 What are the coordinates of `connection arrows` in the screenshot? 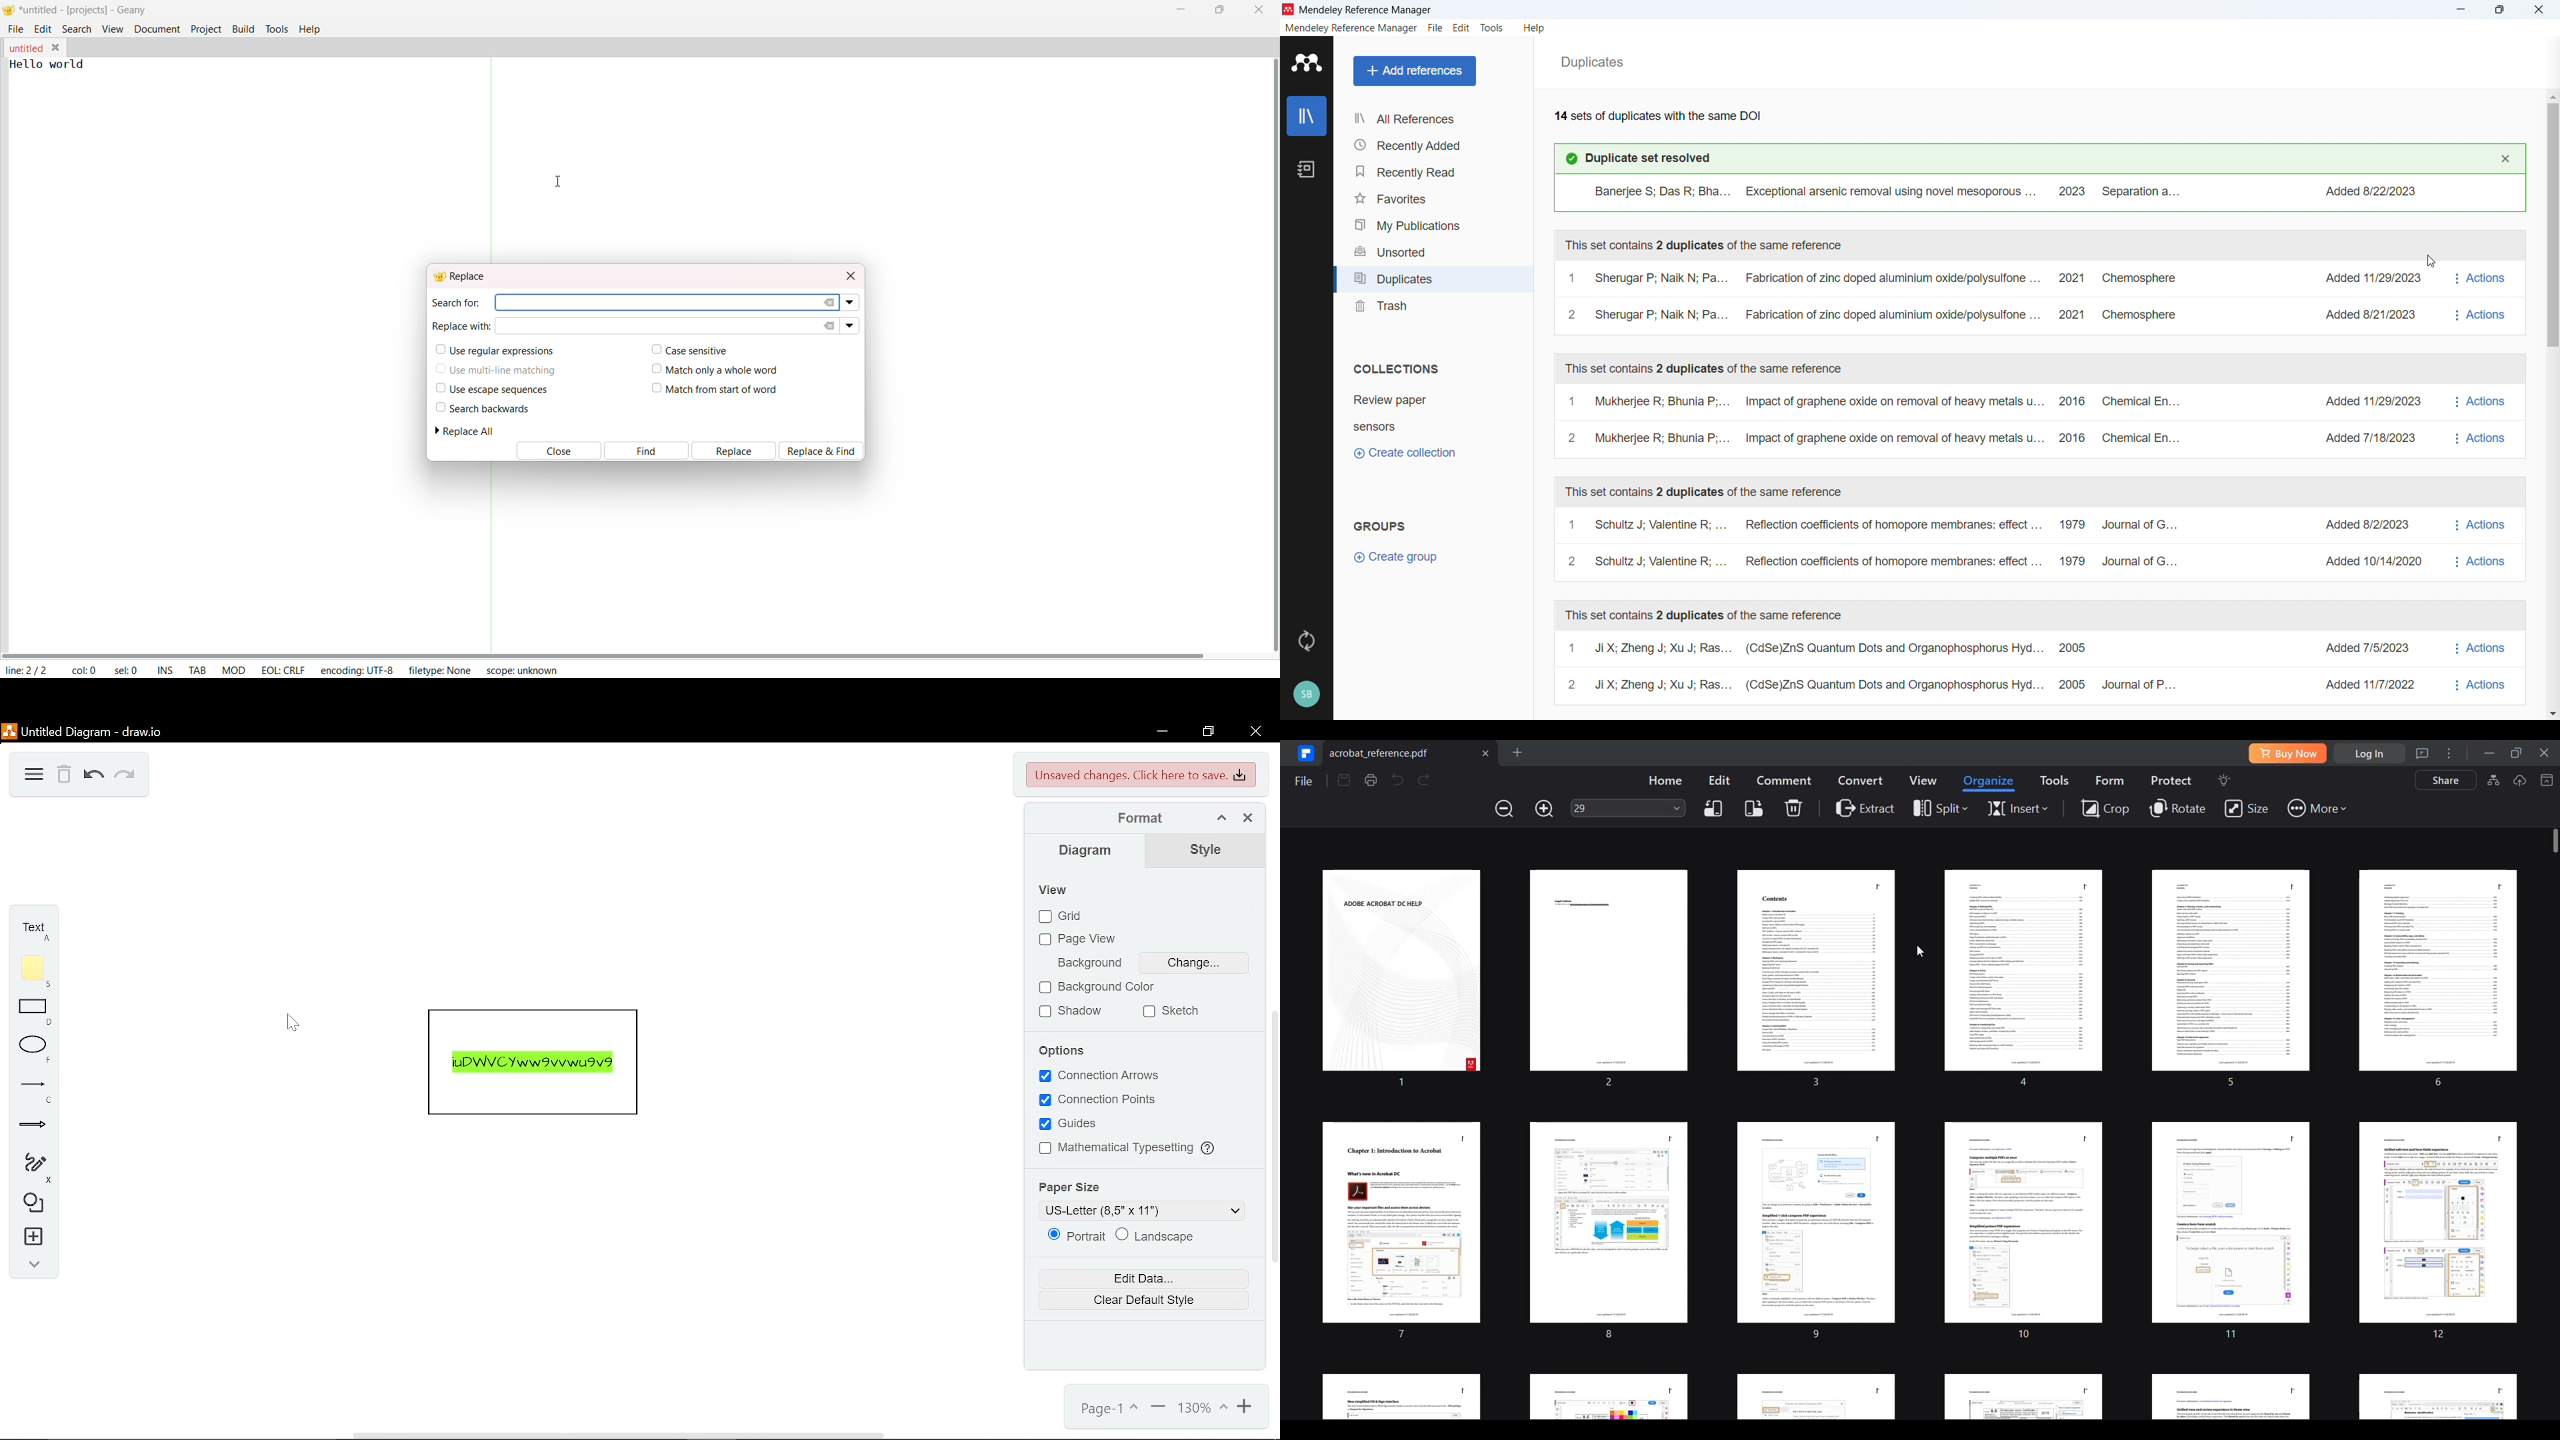 It's located at (1098, 1075).